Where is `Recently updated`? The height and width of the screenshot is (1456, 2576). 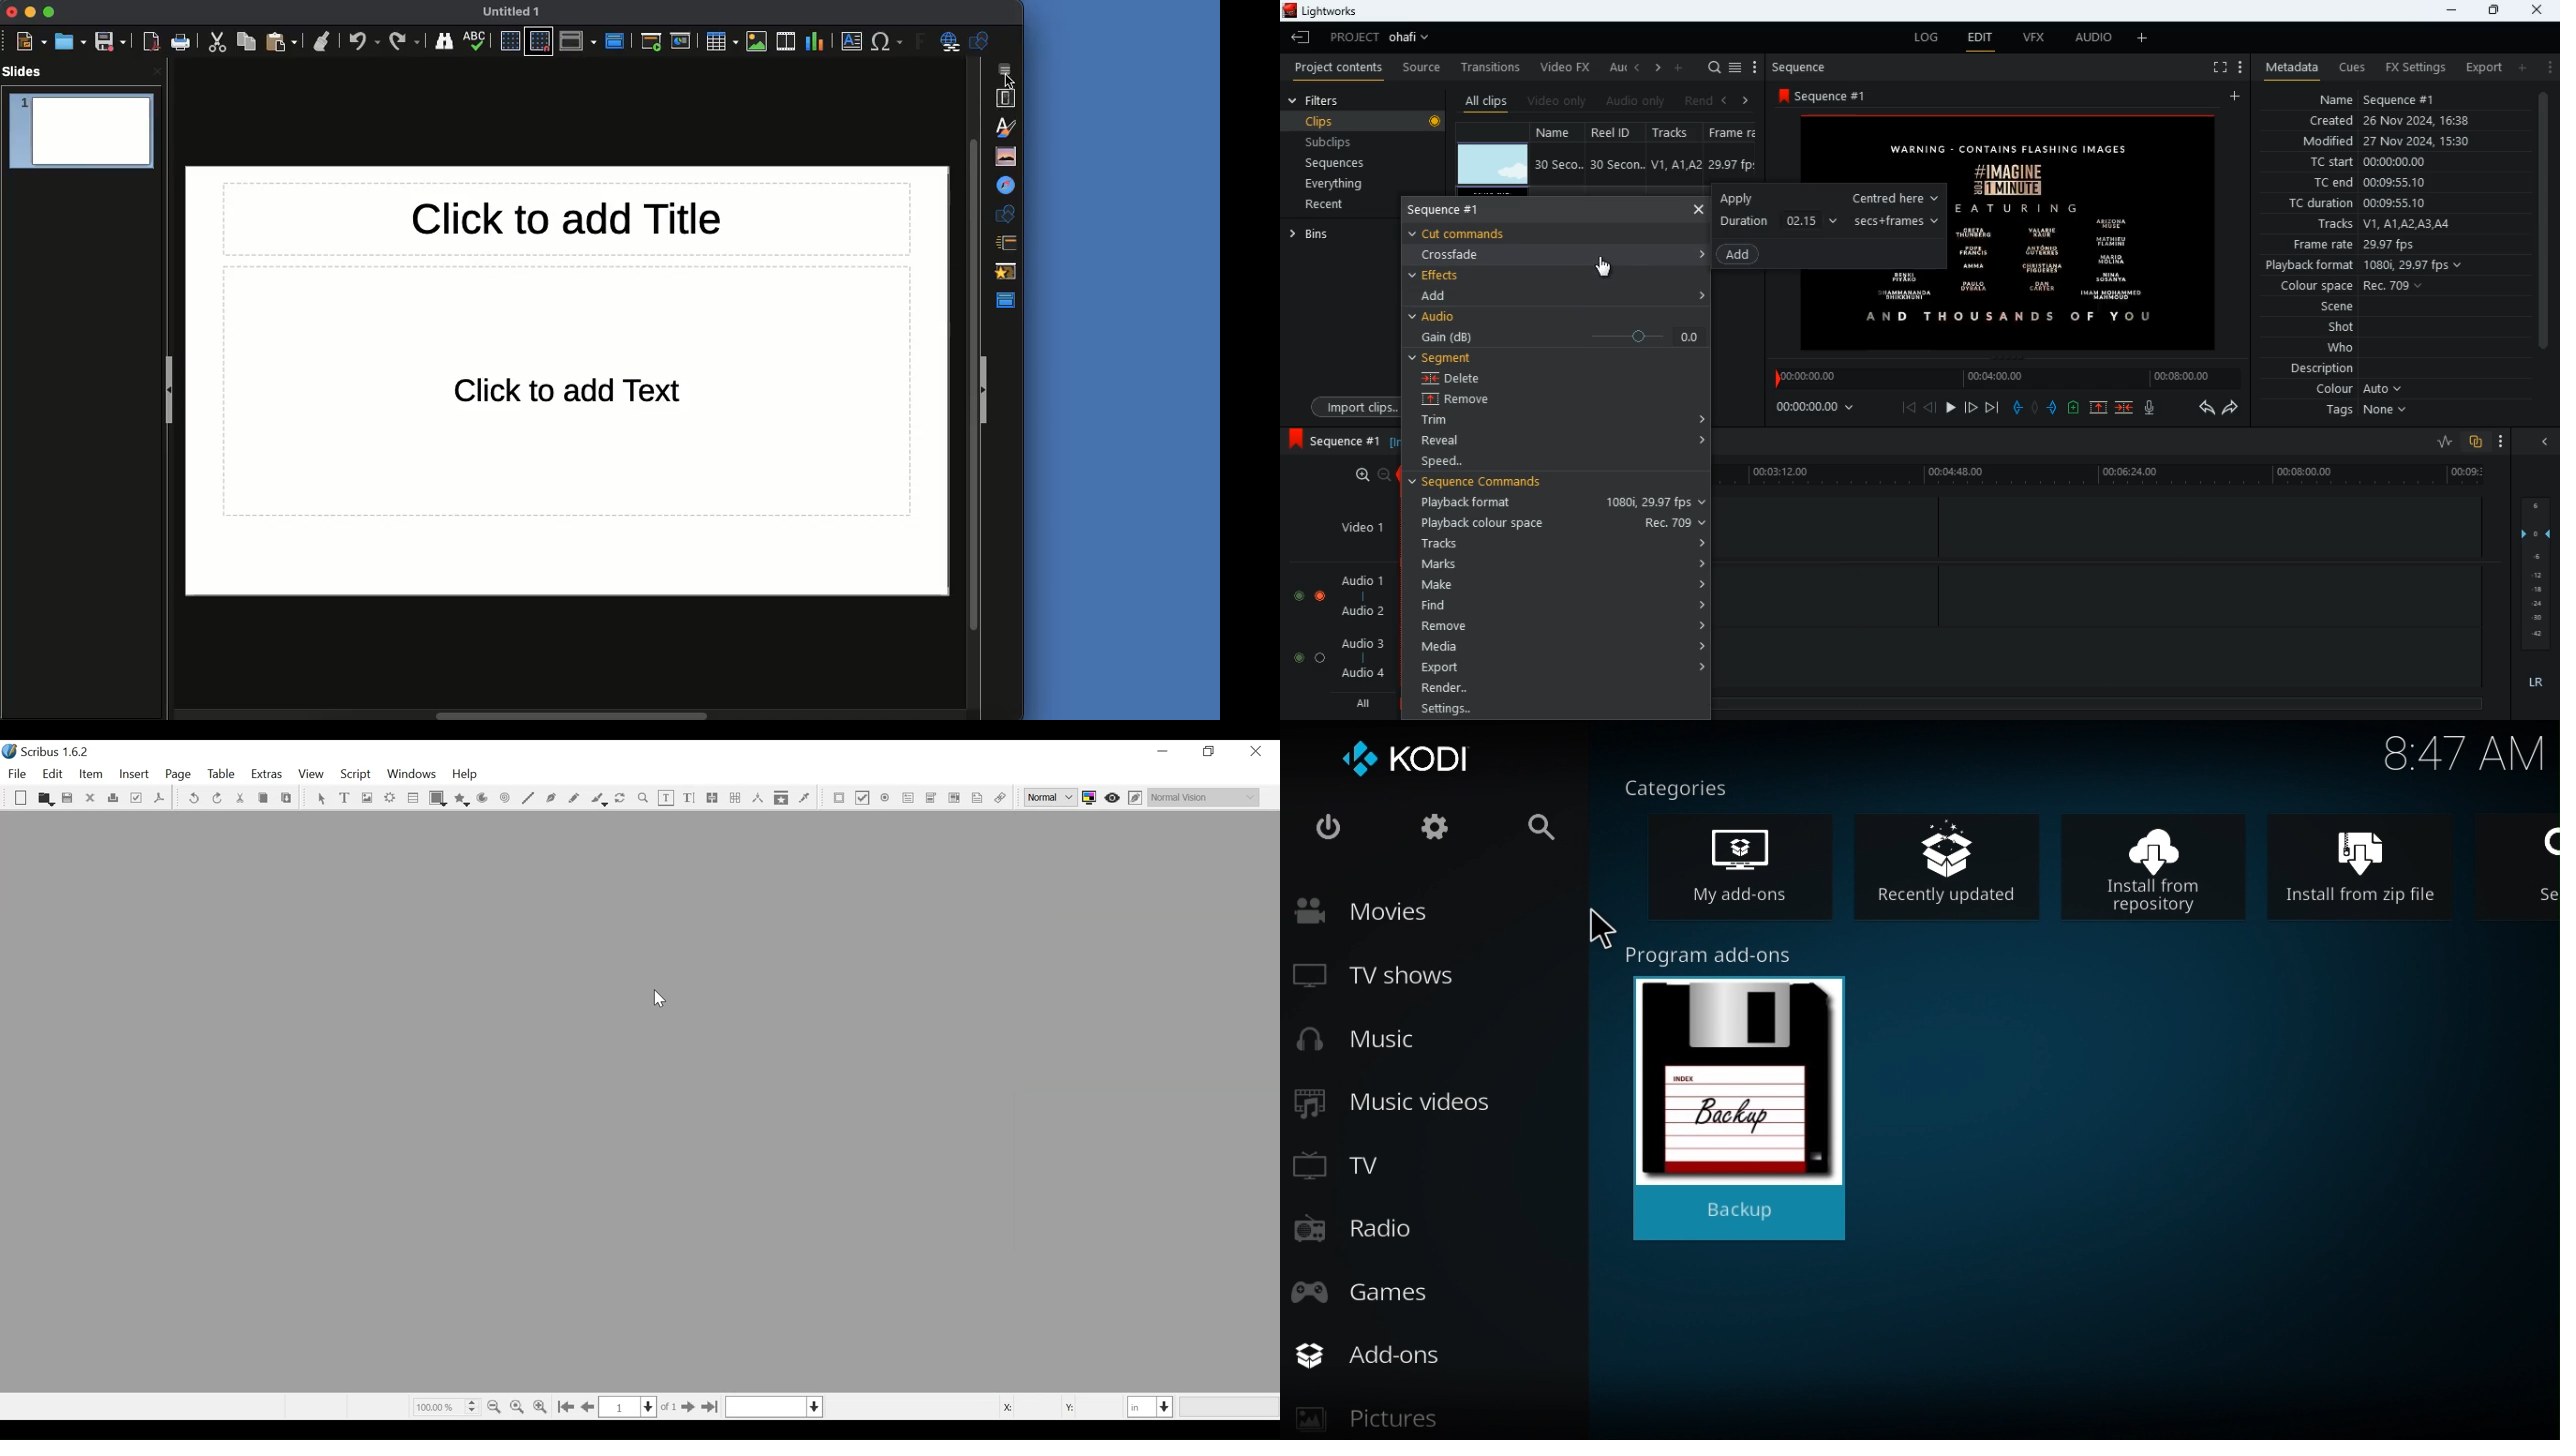 Recently updated is located at coordinates (1957, 862).